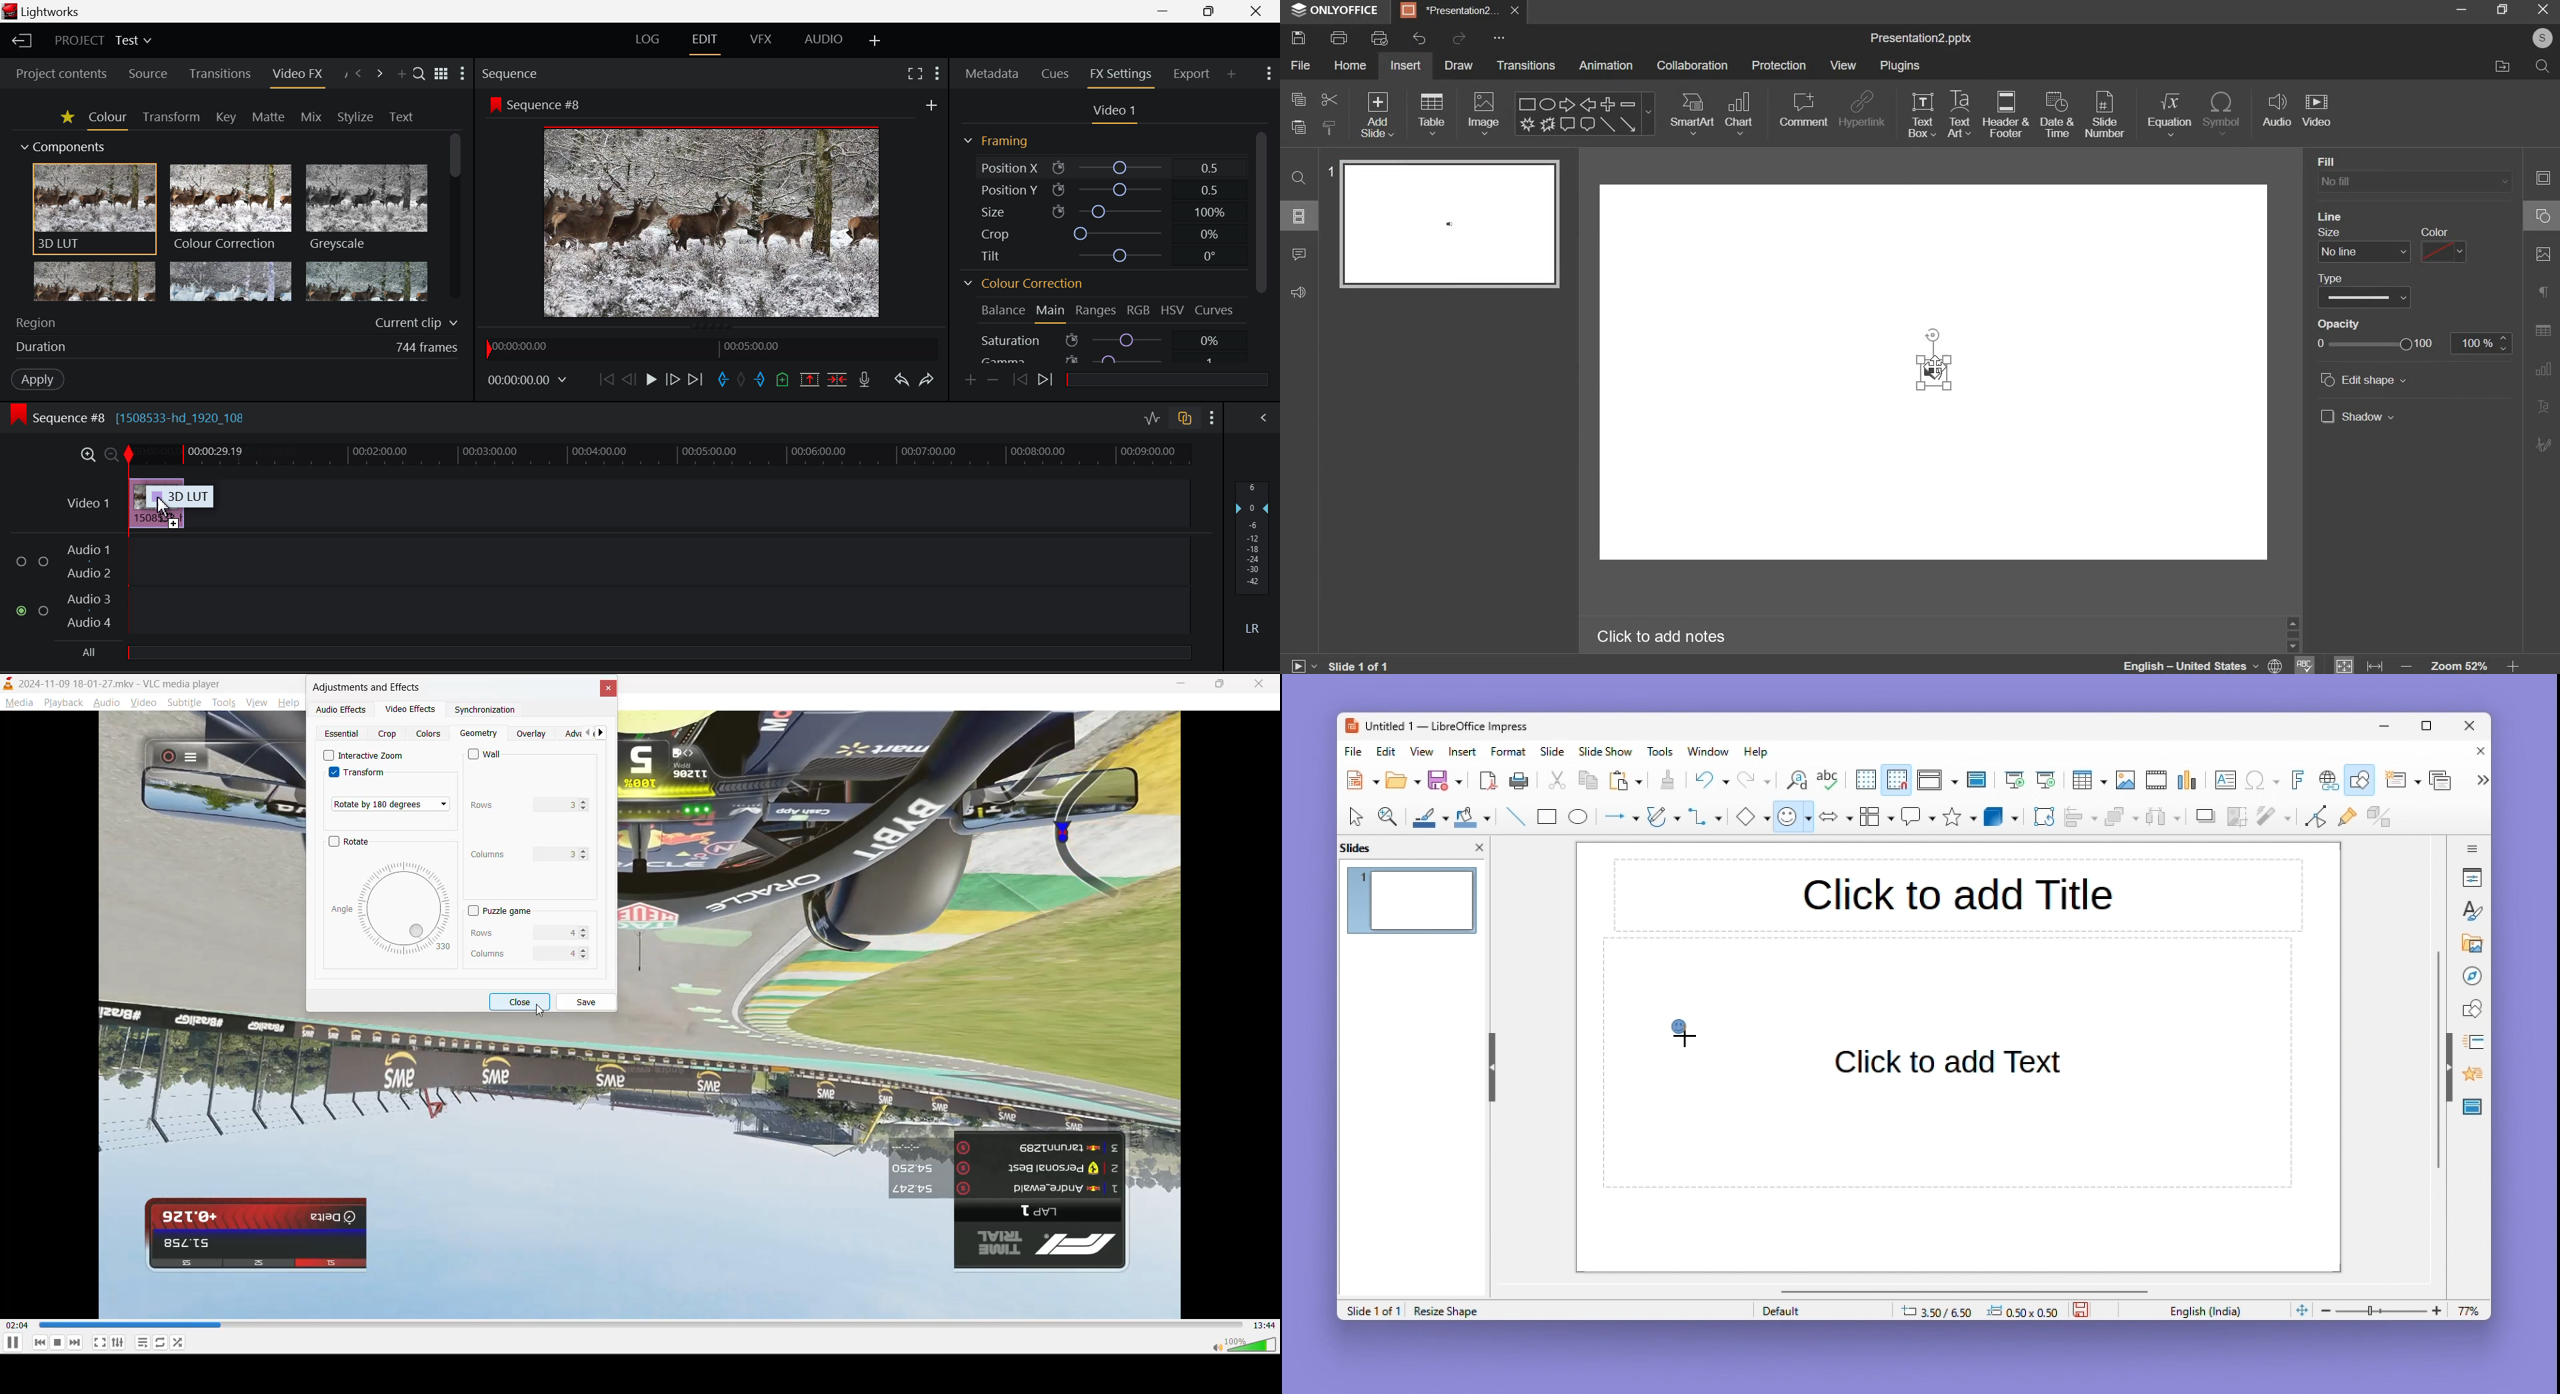  I want to click on find, so click(1301, 179).